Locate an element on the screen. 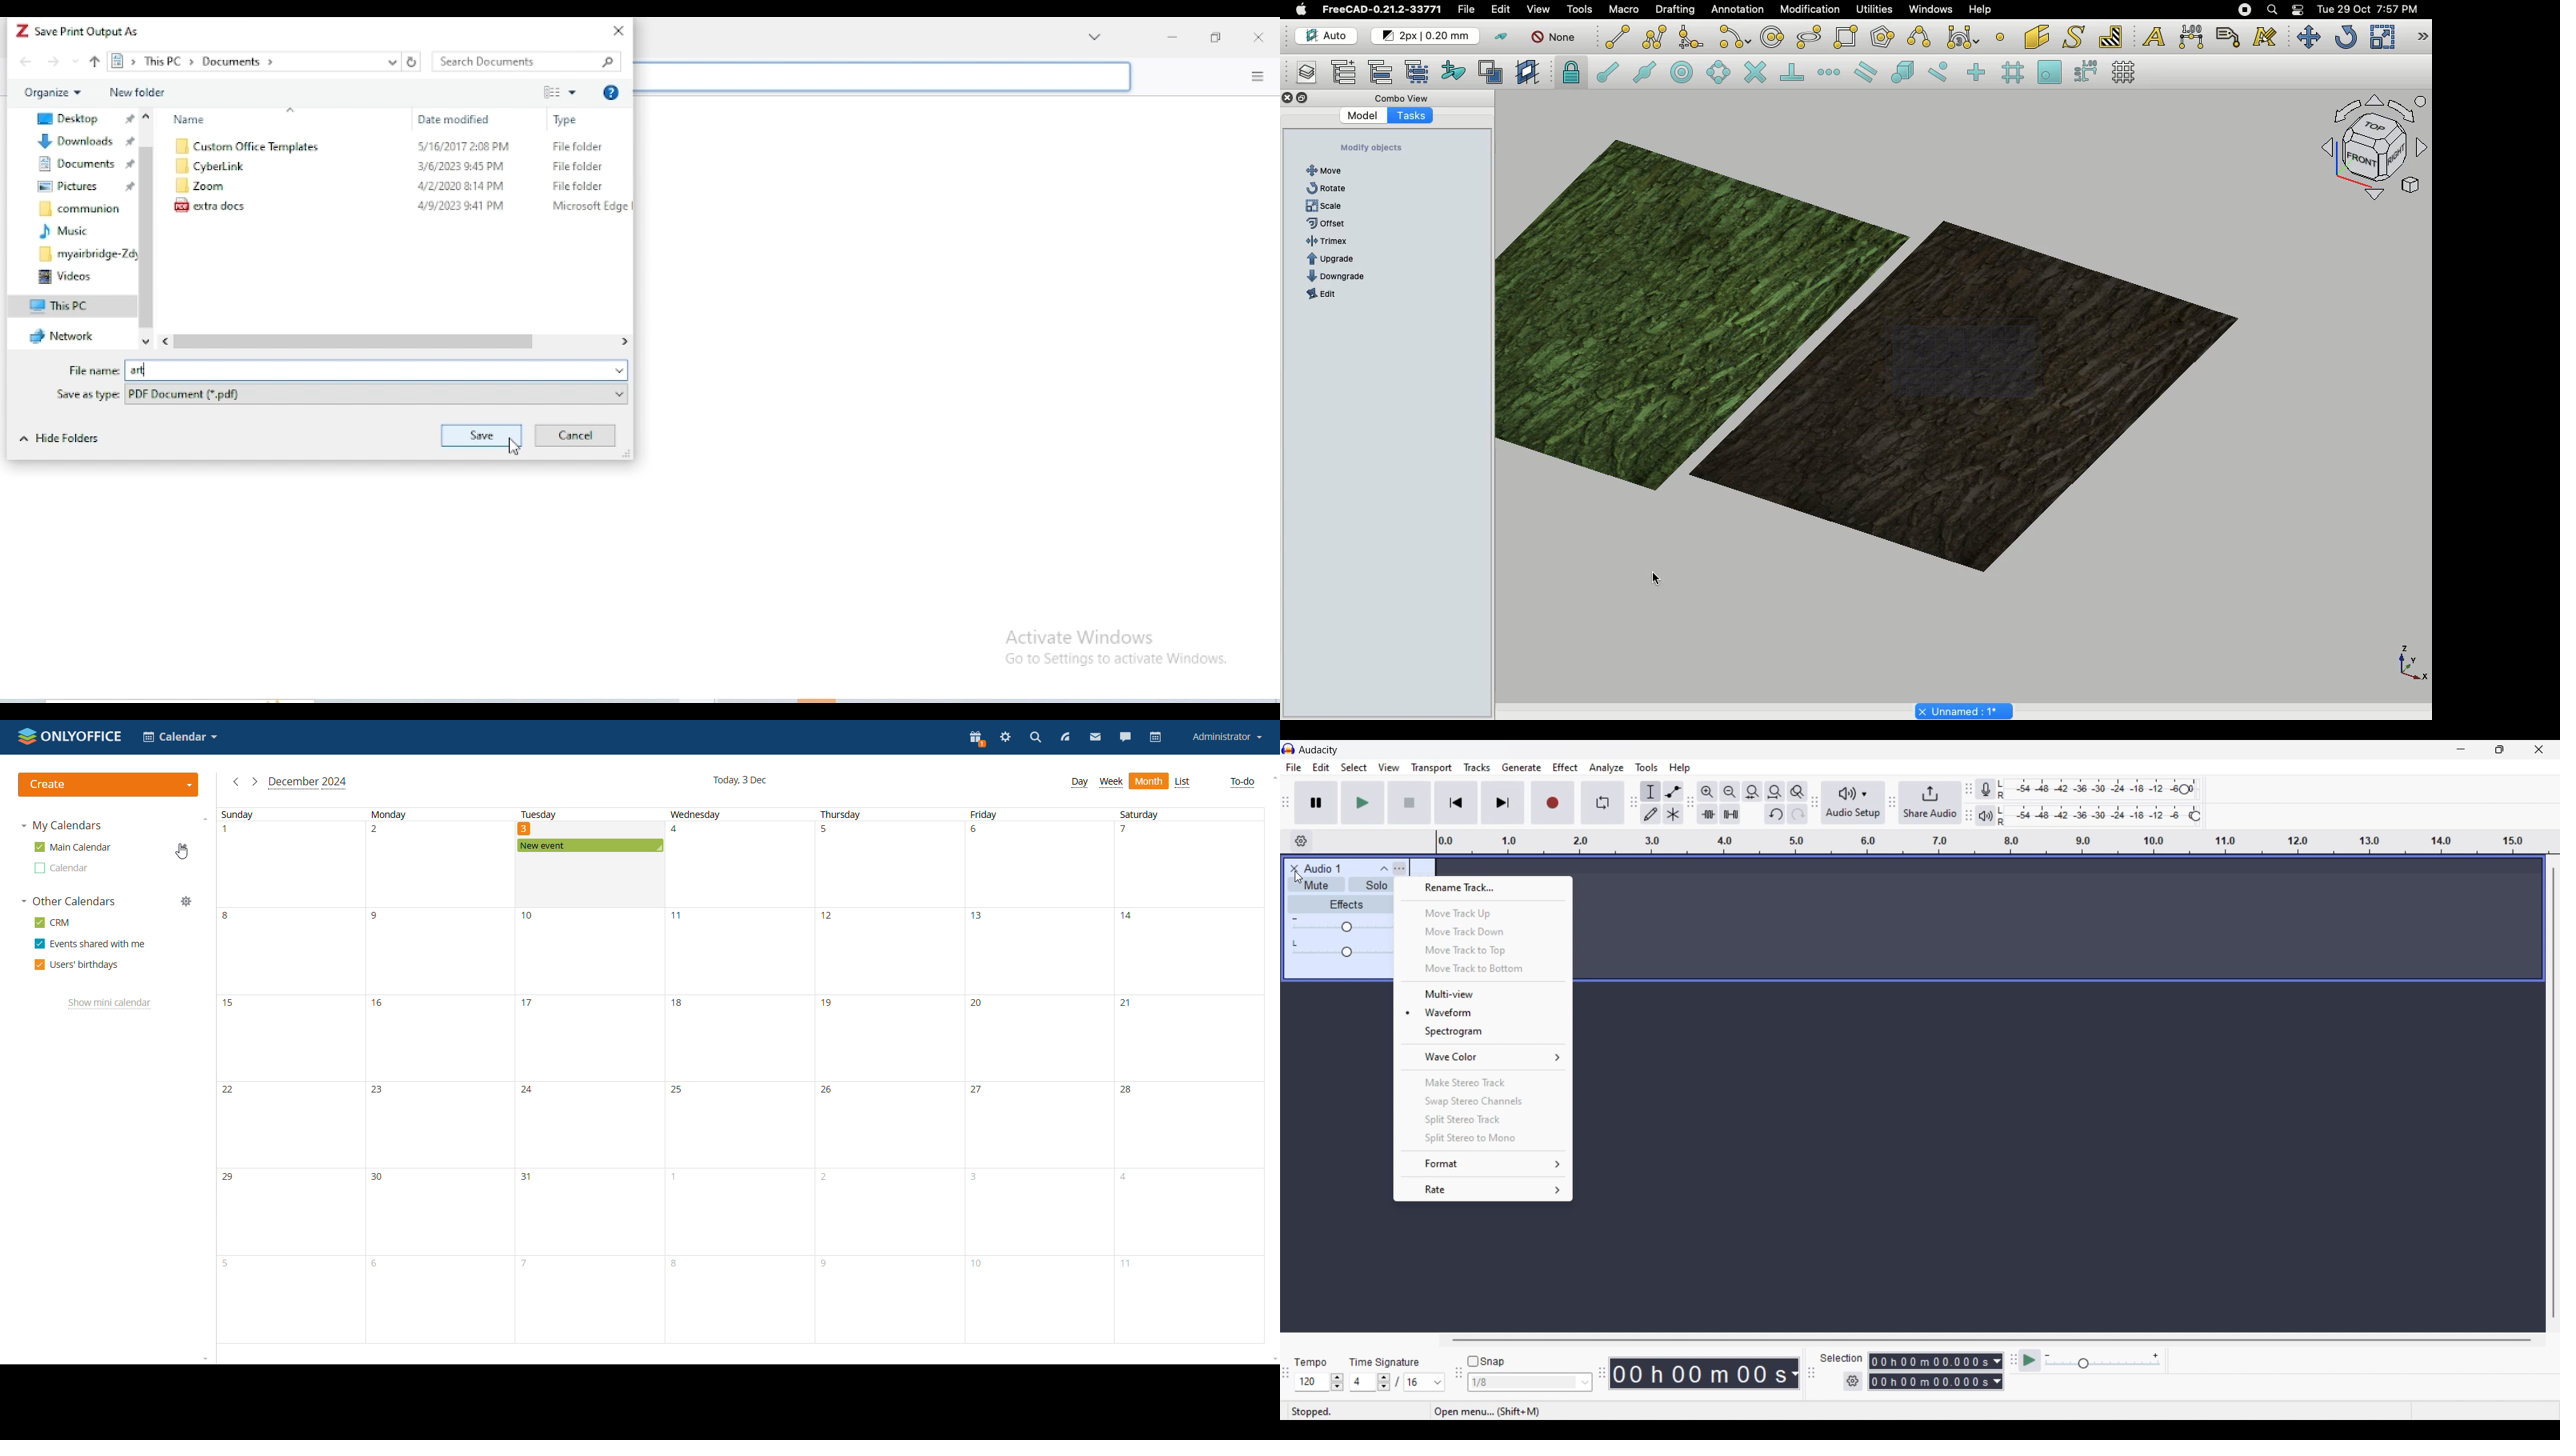 The image size is (2576, 1456). pinned desktop is located at coordinates (85, 118).